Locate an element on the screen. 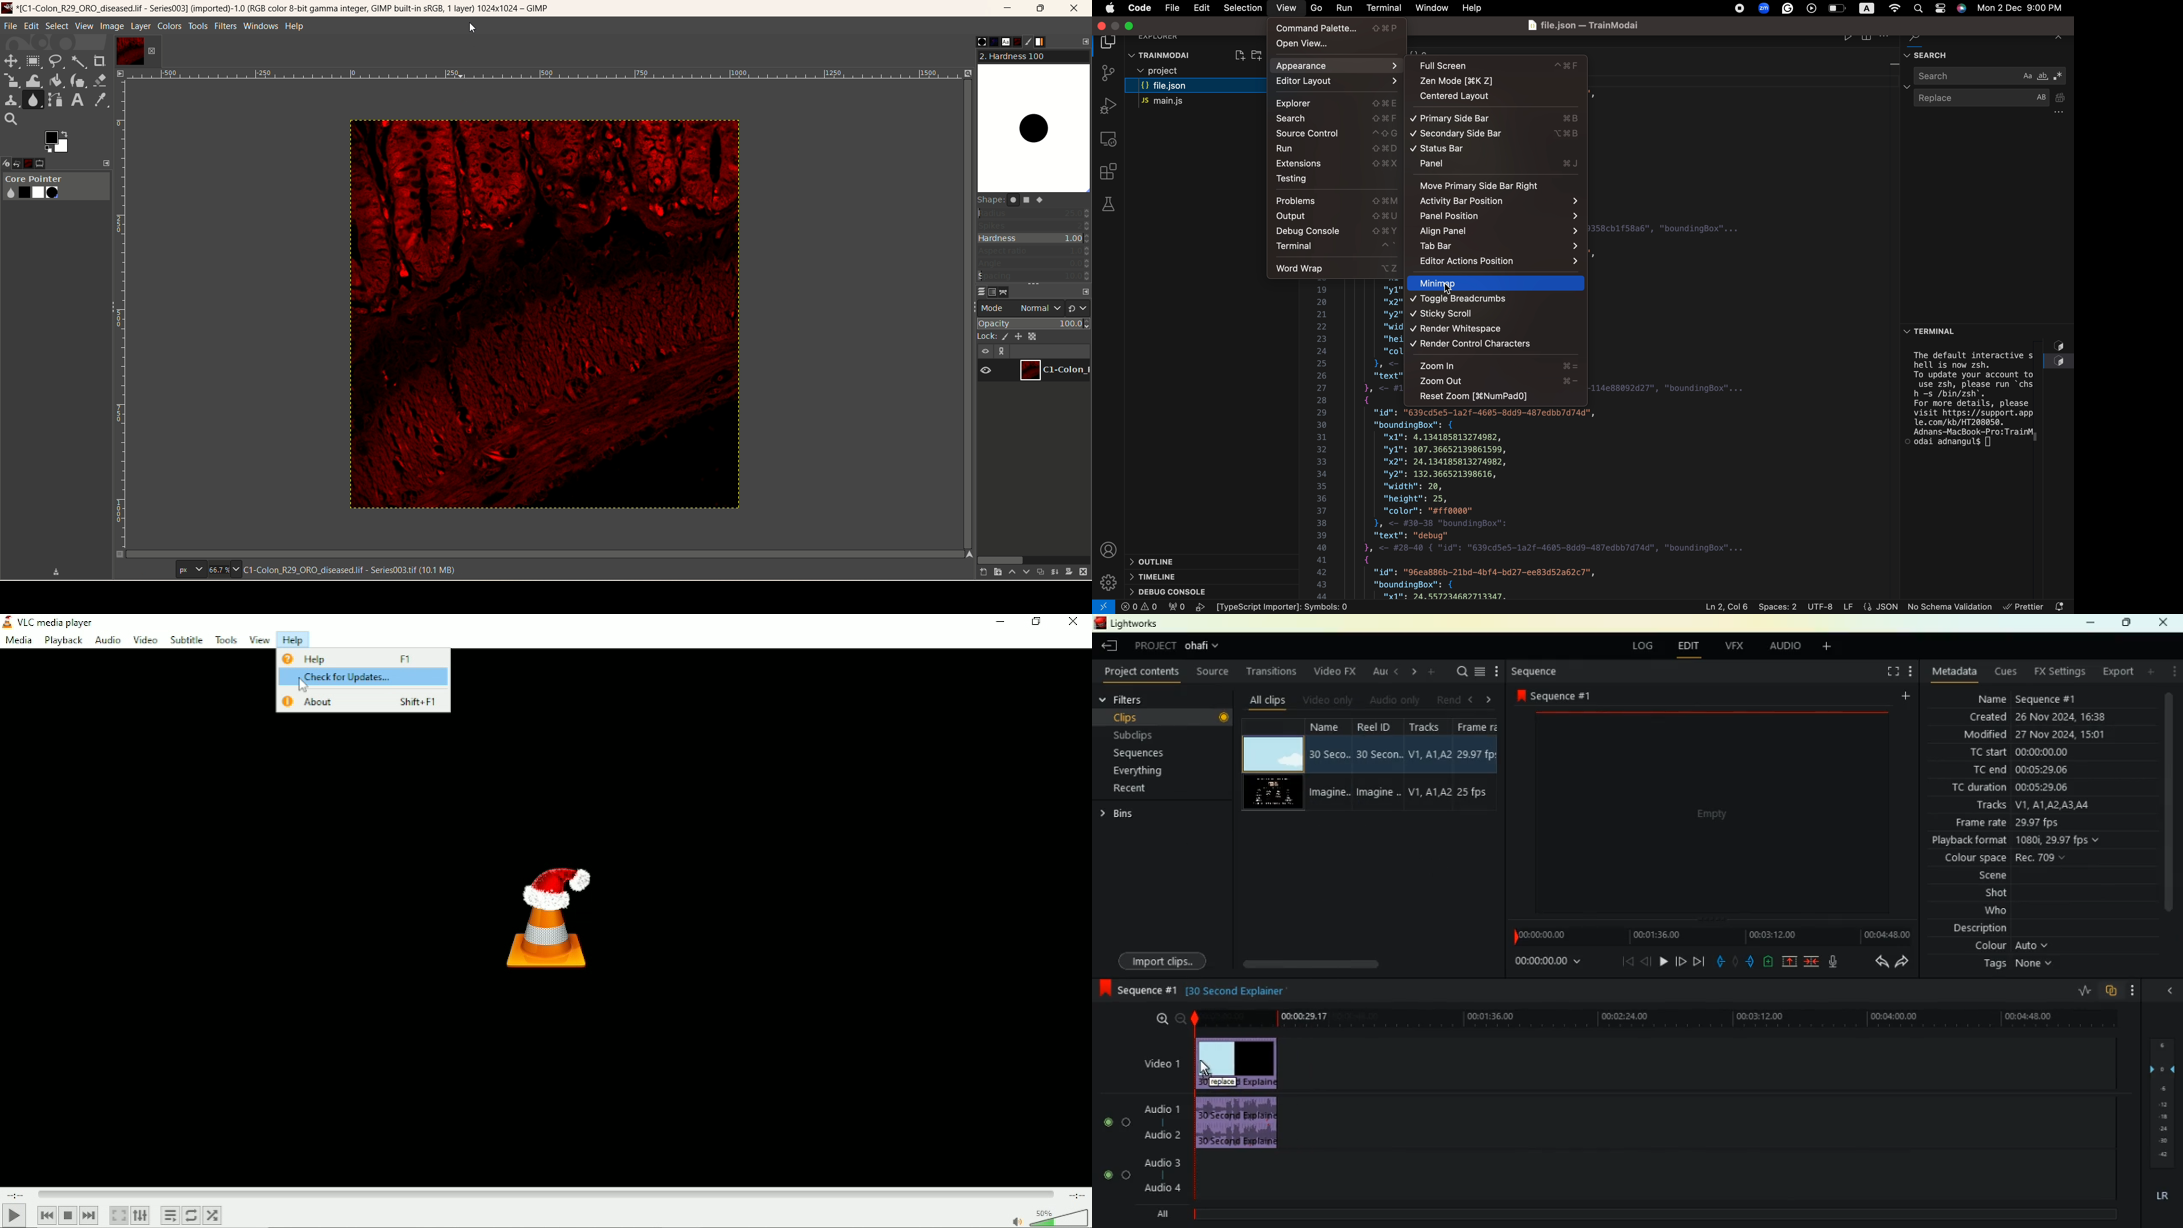 Image resolution: width=2184 pixels, height=1232 pixels. Media is located at coordinates (20, 641).